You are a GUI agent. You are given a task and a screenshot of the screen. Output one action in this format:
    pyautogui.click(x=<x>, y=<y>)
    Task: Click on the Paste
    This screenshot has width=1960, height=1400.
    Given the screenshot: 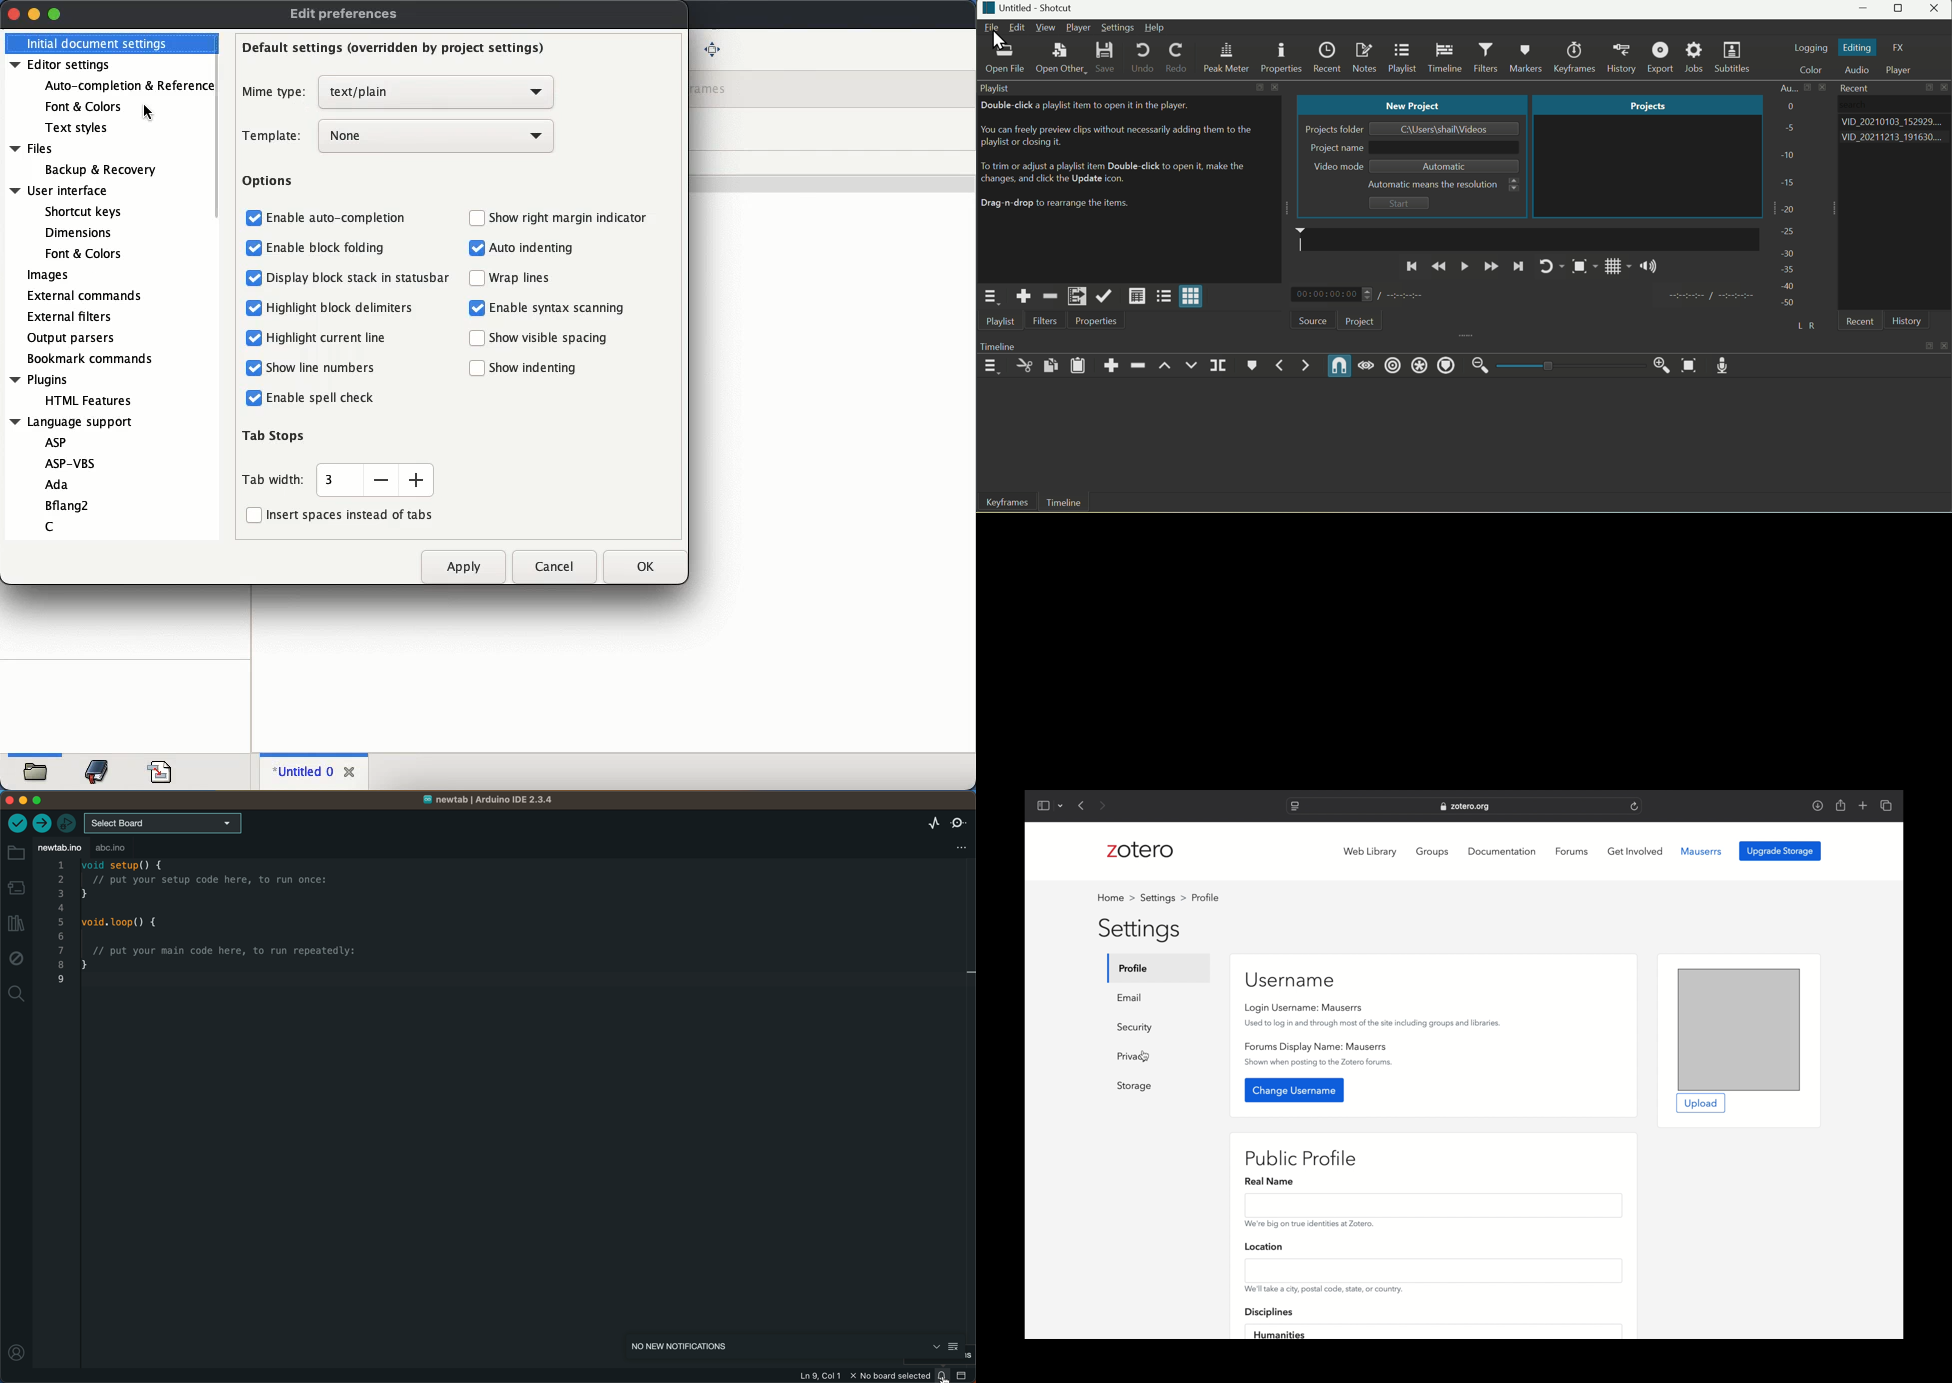 What is the action you would take?
    pyautogui.click(x=1079, y=365)
    